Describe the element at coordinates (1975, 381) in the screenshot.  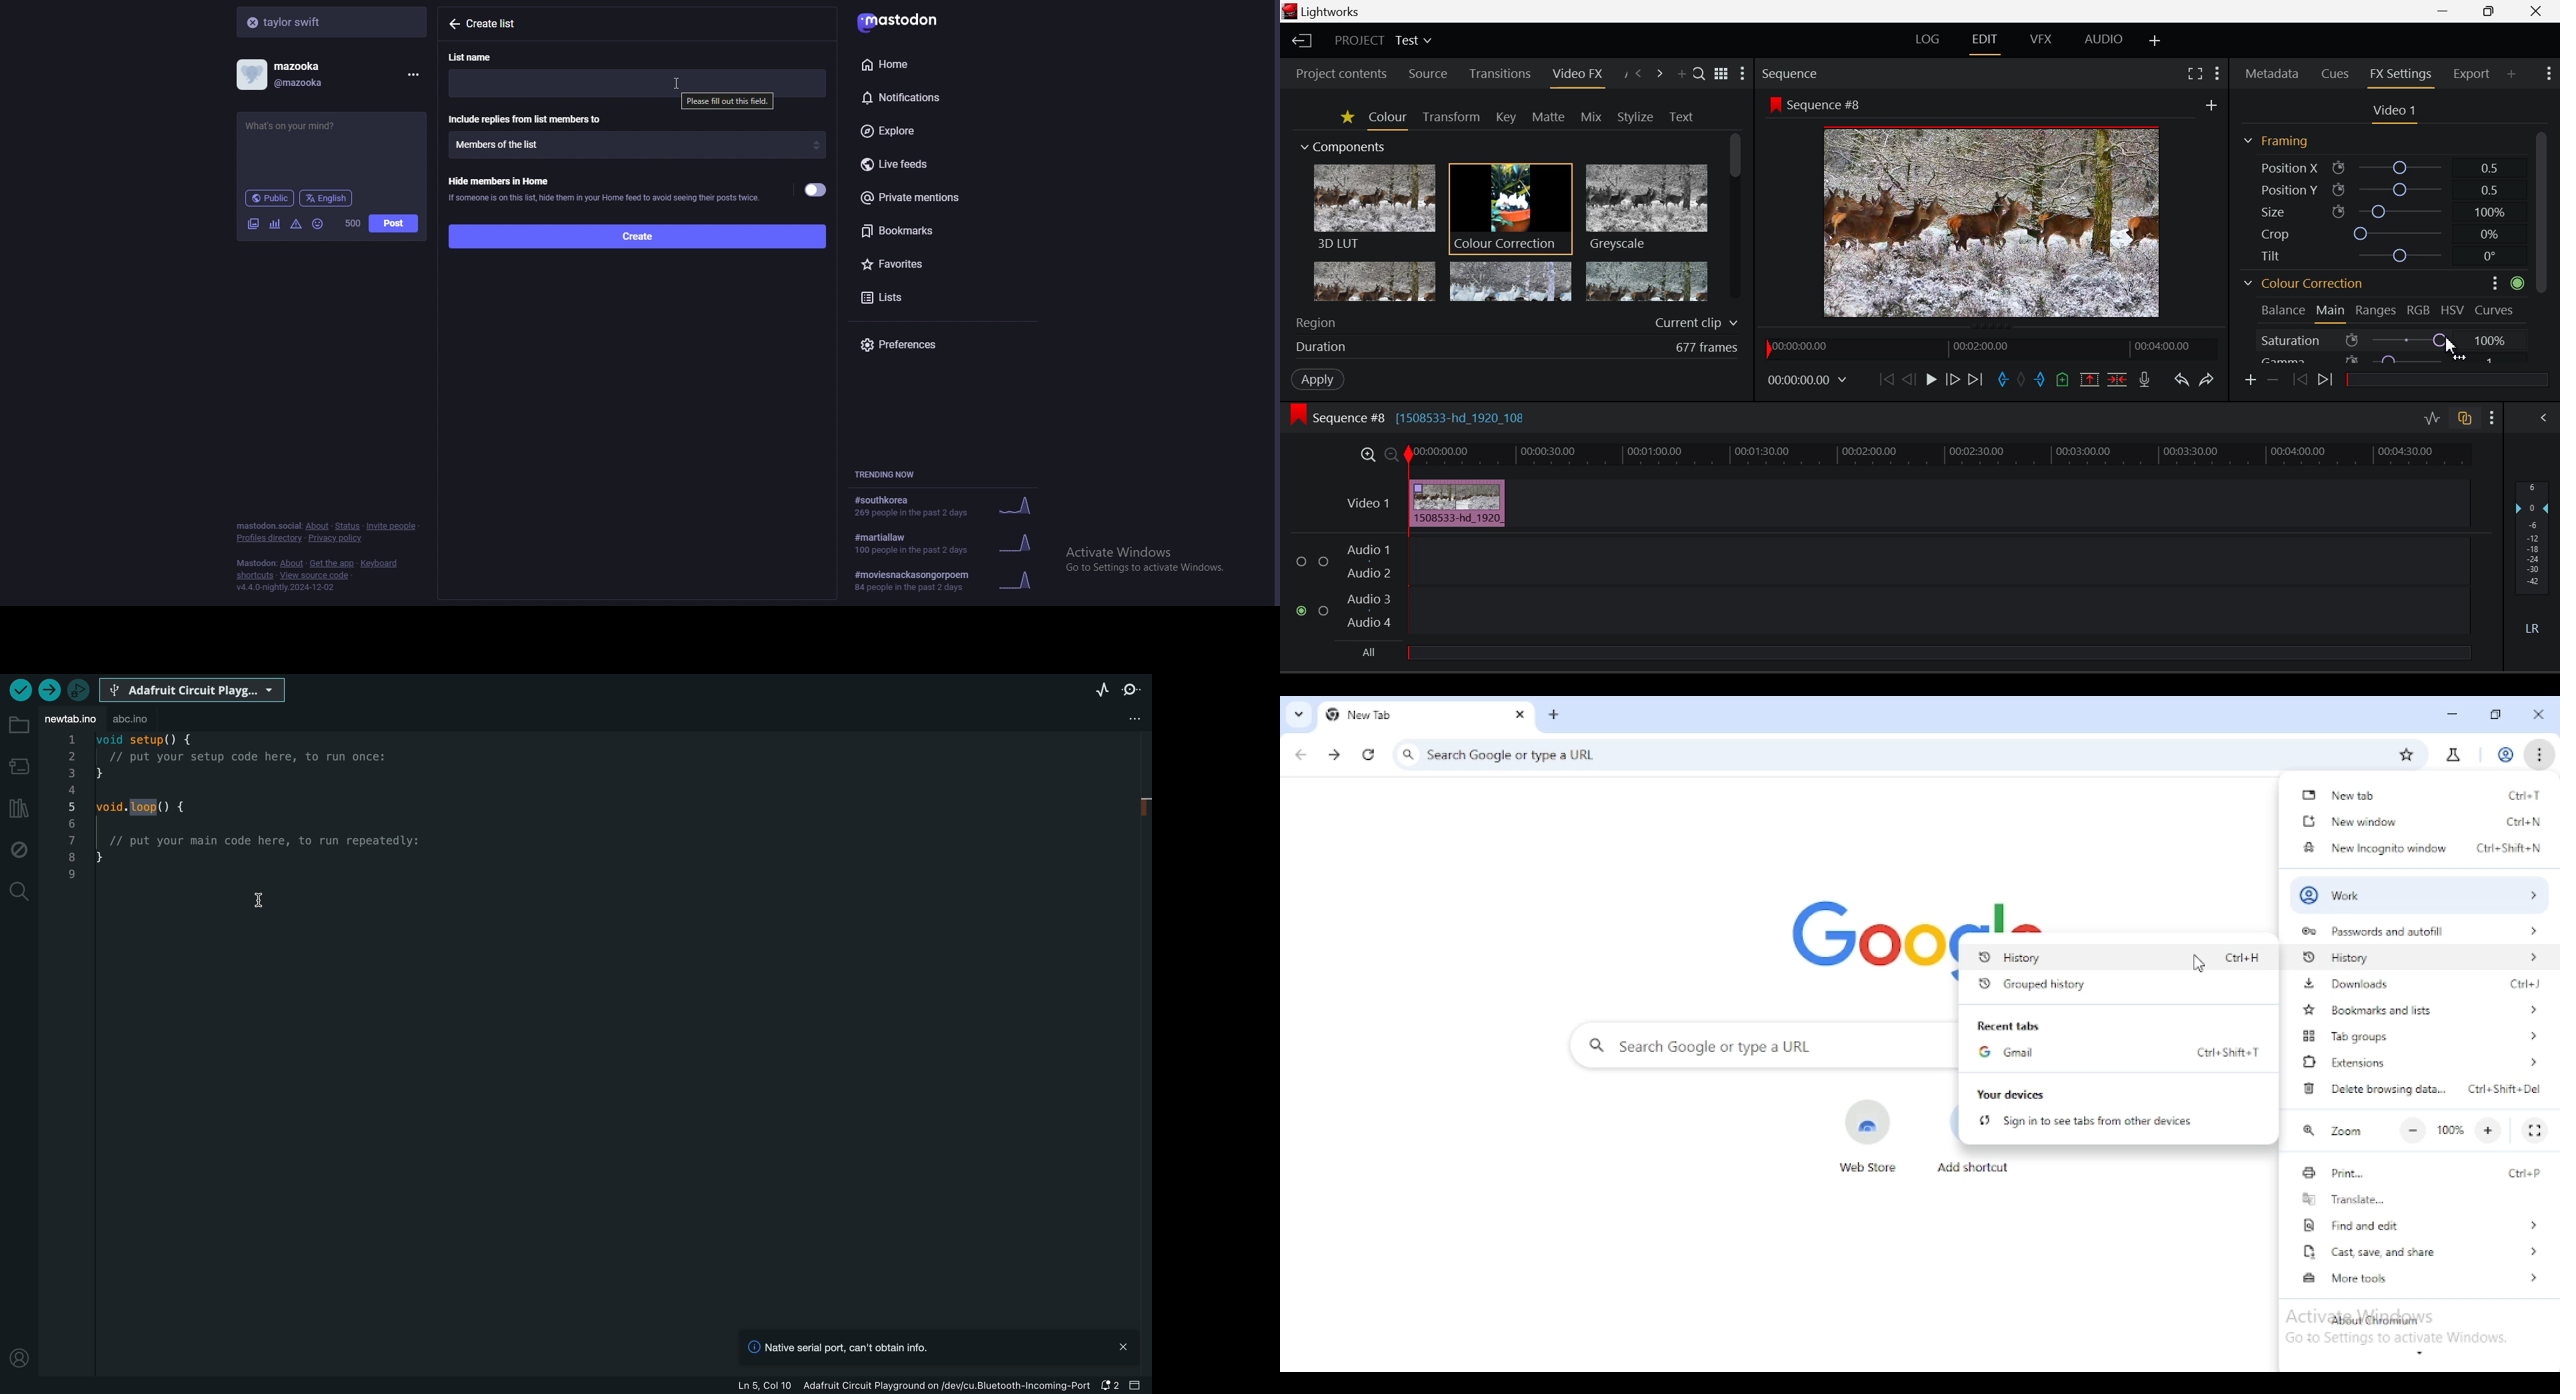
I see `To End` at that location.